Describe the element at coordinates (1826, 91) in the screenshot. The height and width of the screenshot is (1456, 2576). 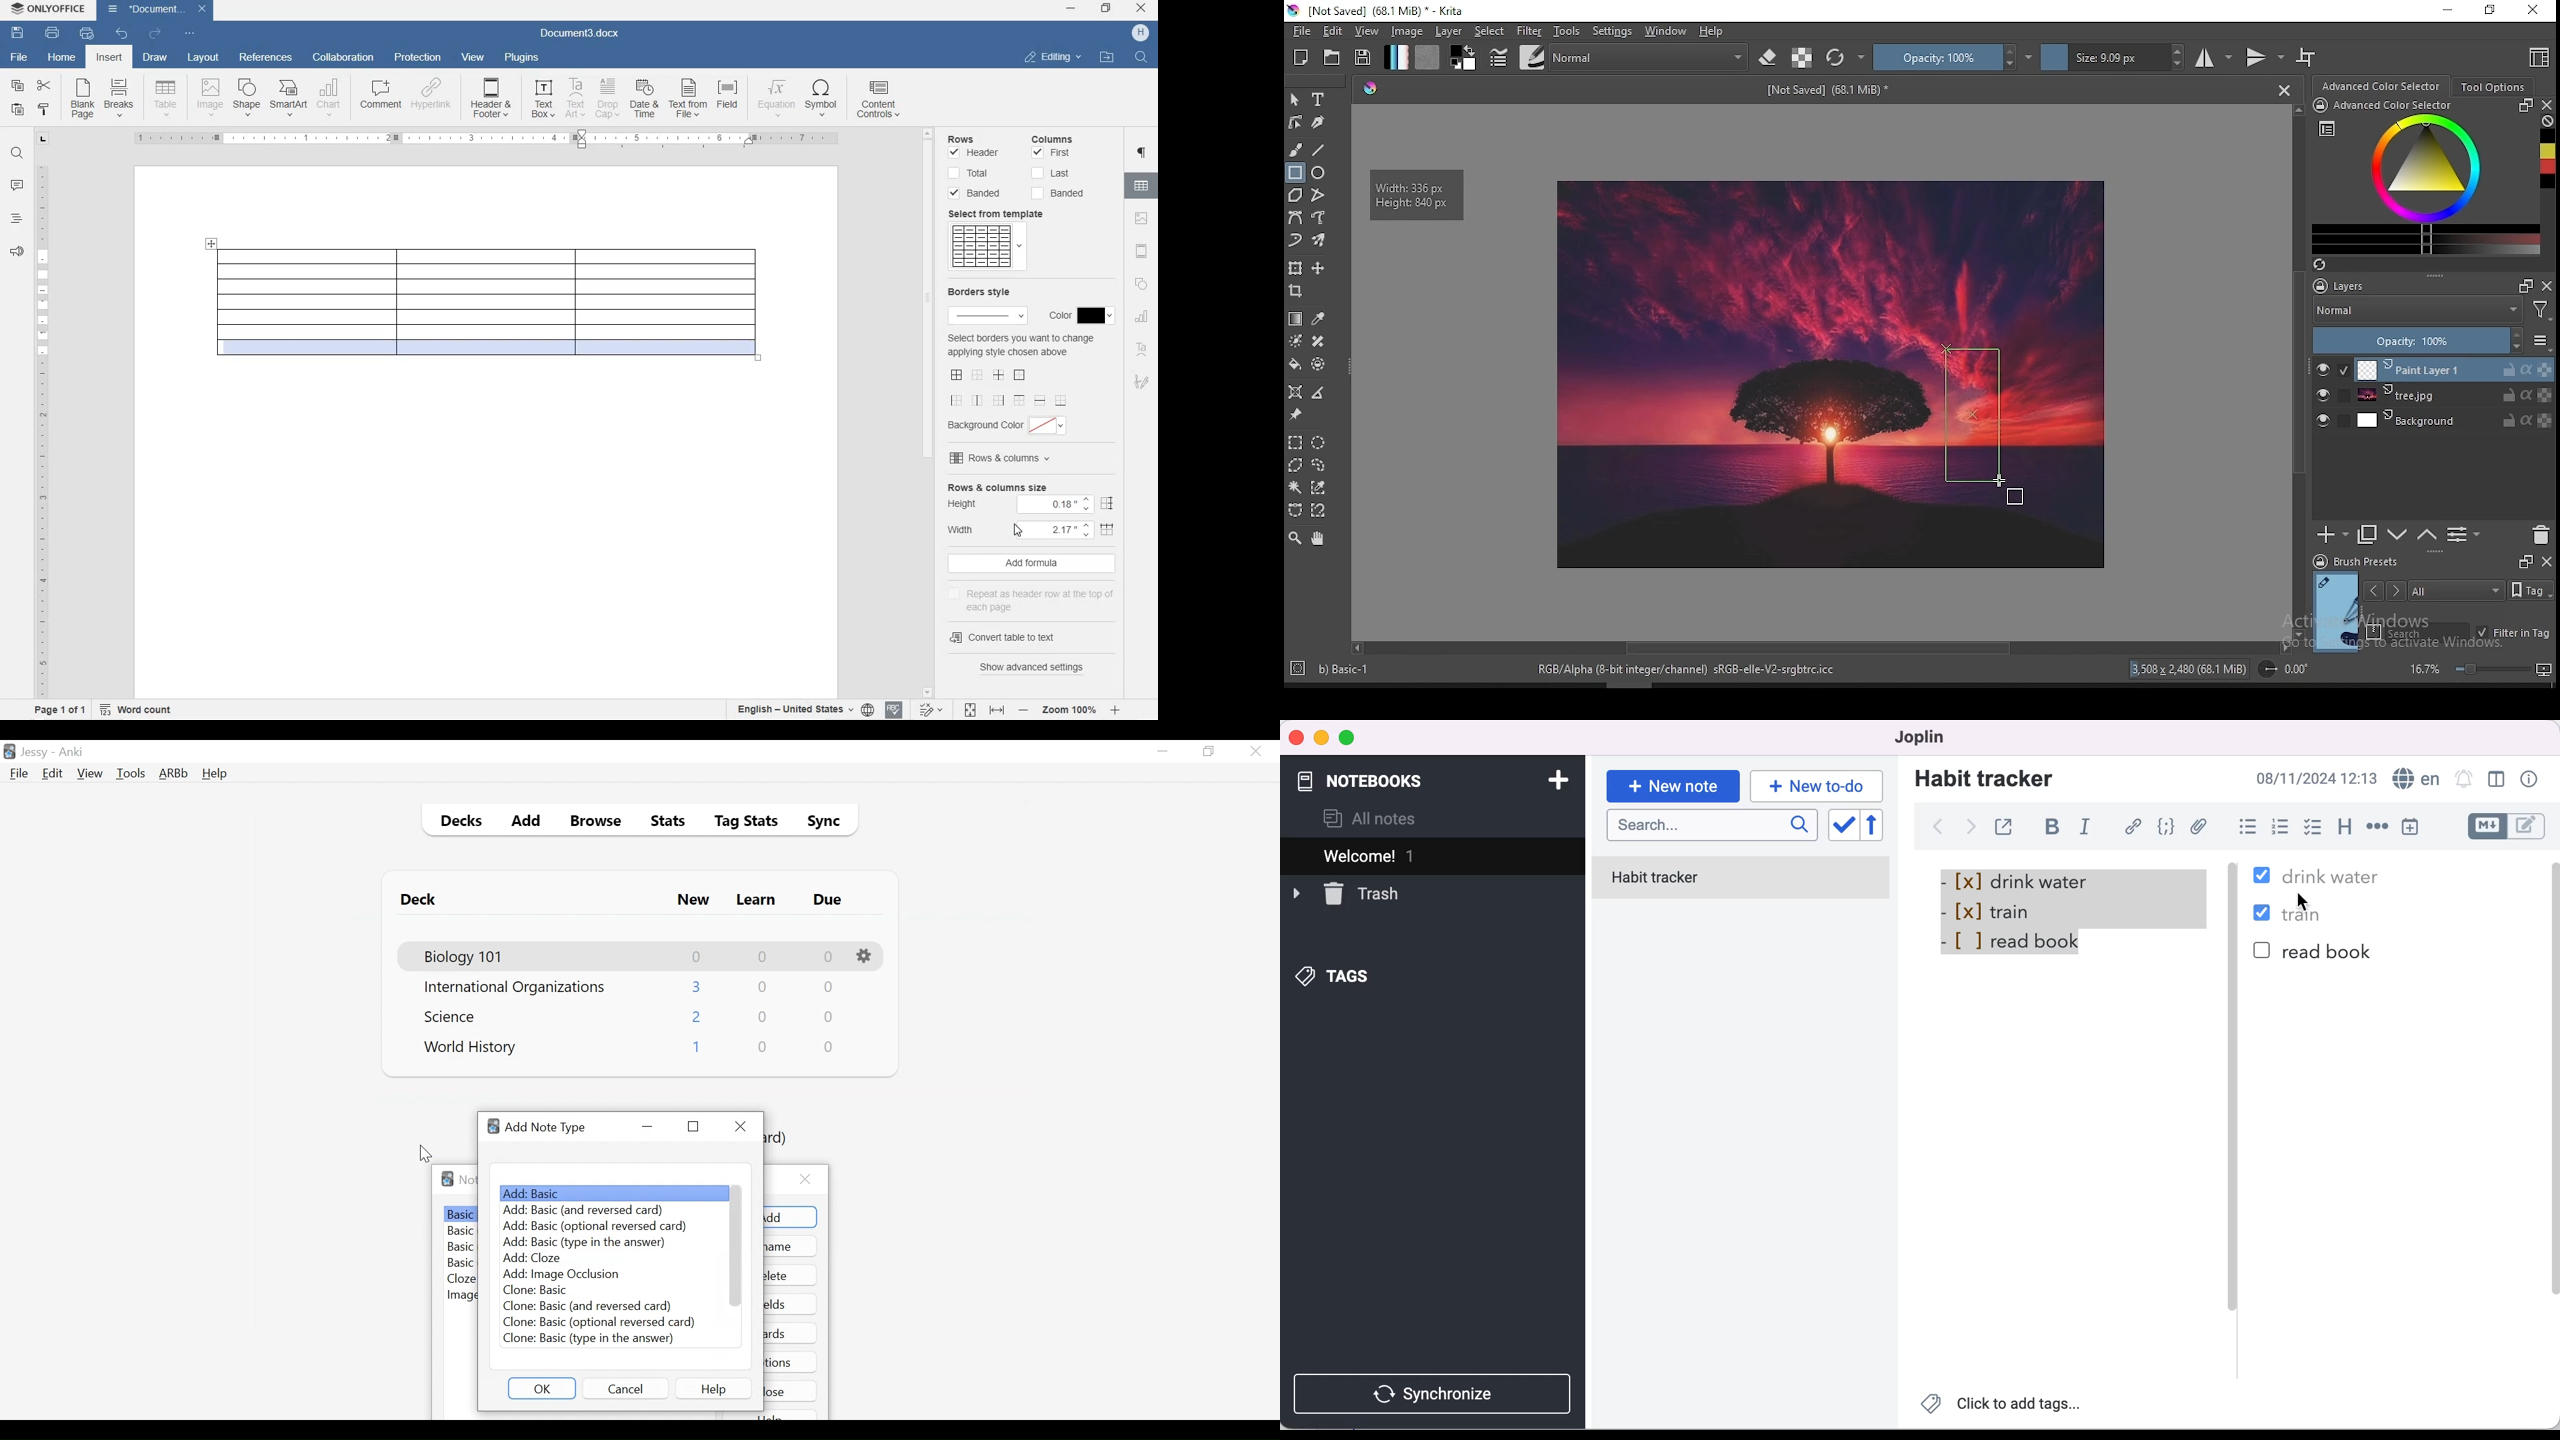
I see `text` at that location.